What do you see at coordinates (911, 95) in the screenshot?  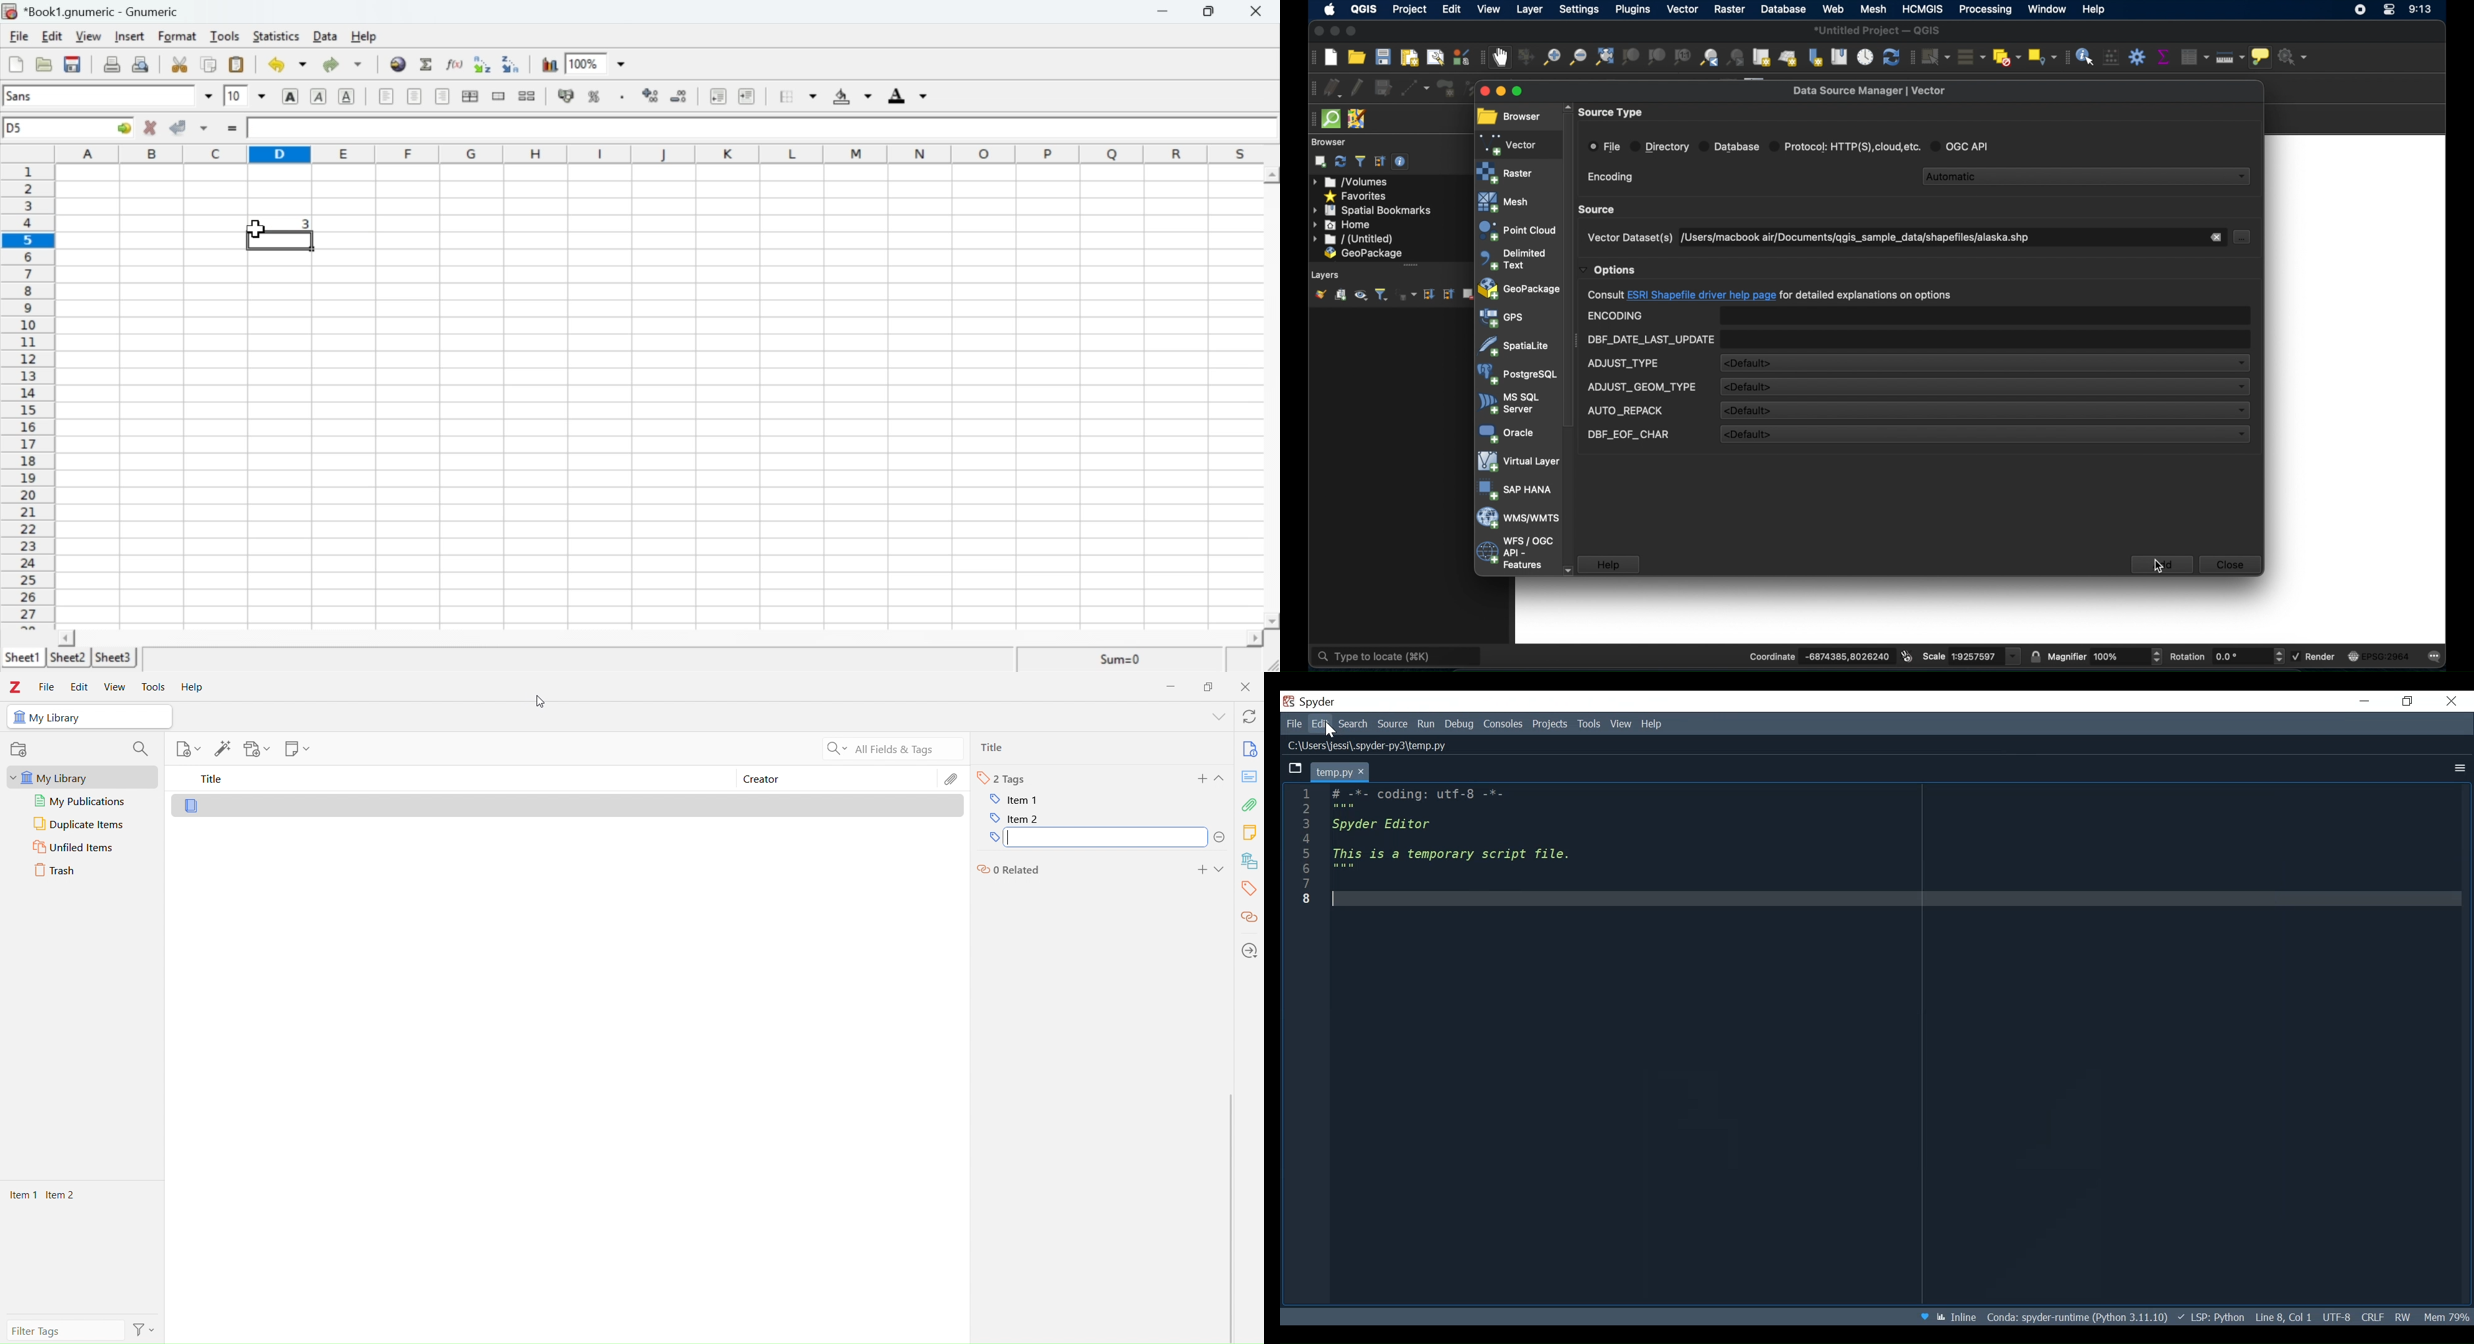 I see `Foreground` at bounding box center [911, 95].